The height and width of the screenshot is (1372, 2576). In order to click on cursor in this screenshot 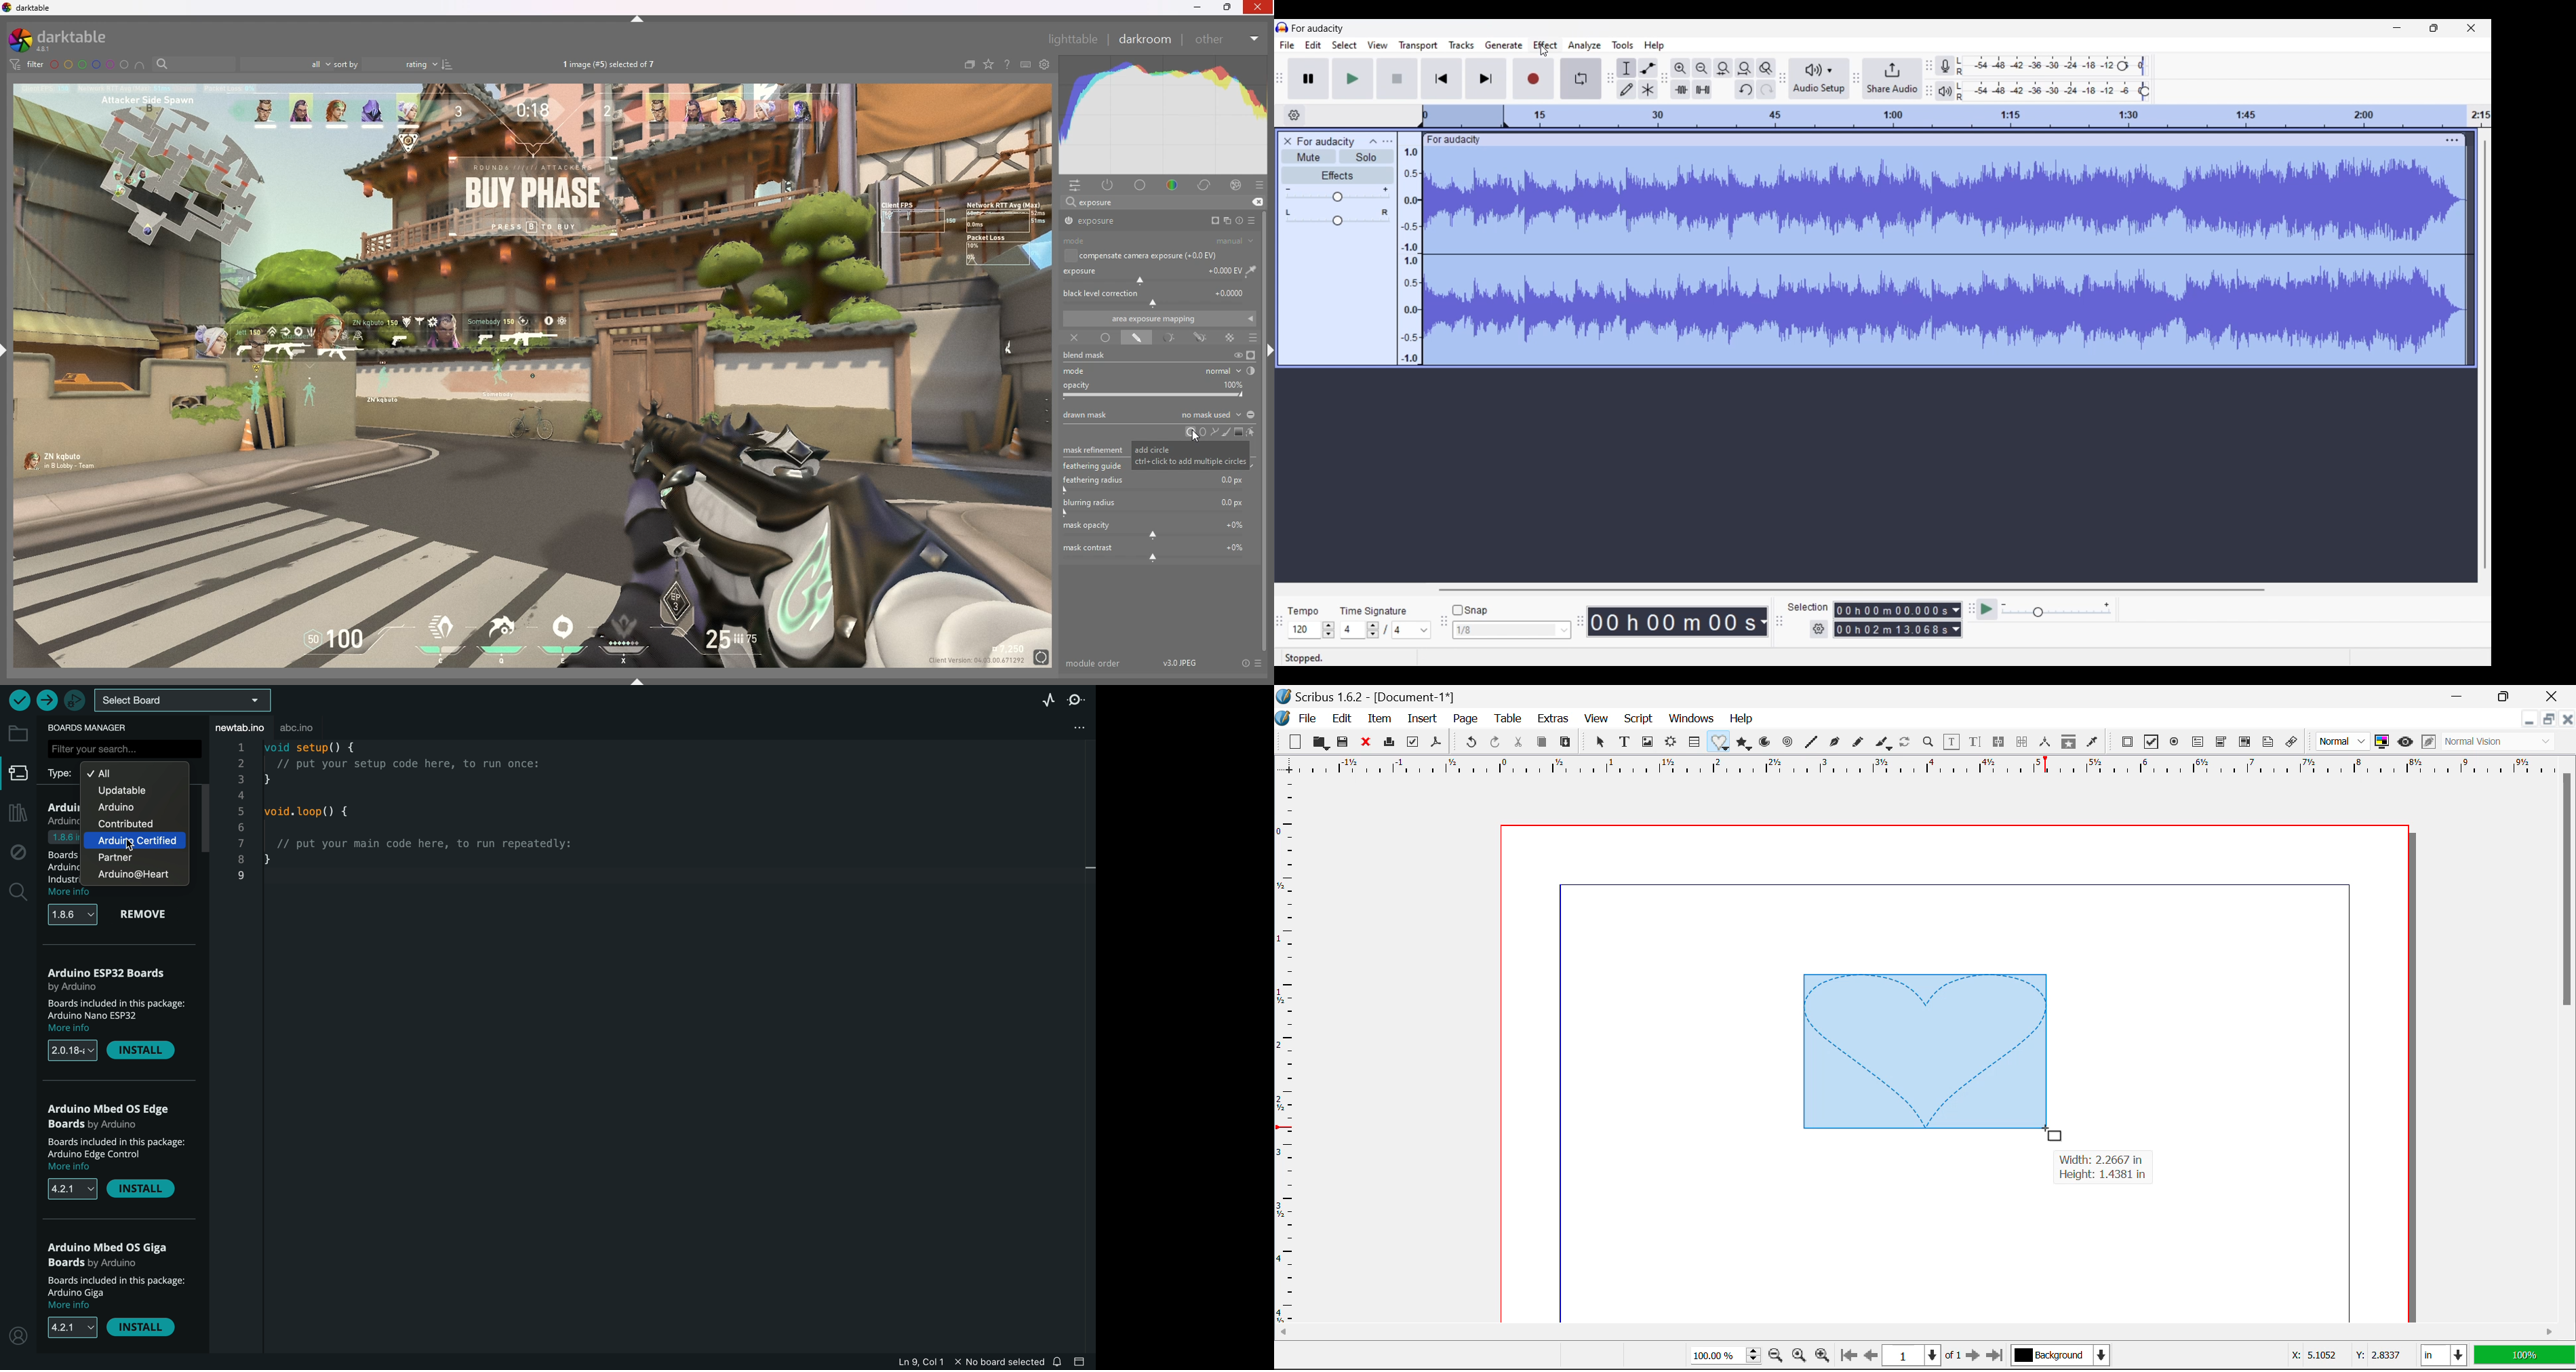, I will do `click(1193, 440)`.